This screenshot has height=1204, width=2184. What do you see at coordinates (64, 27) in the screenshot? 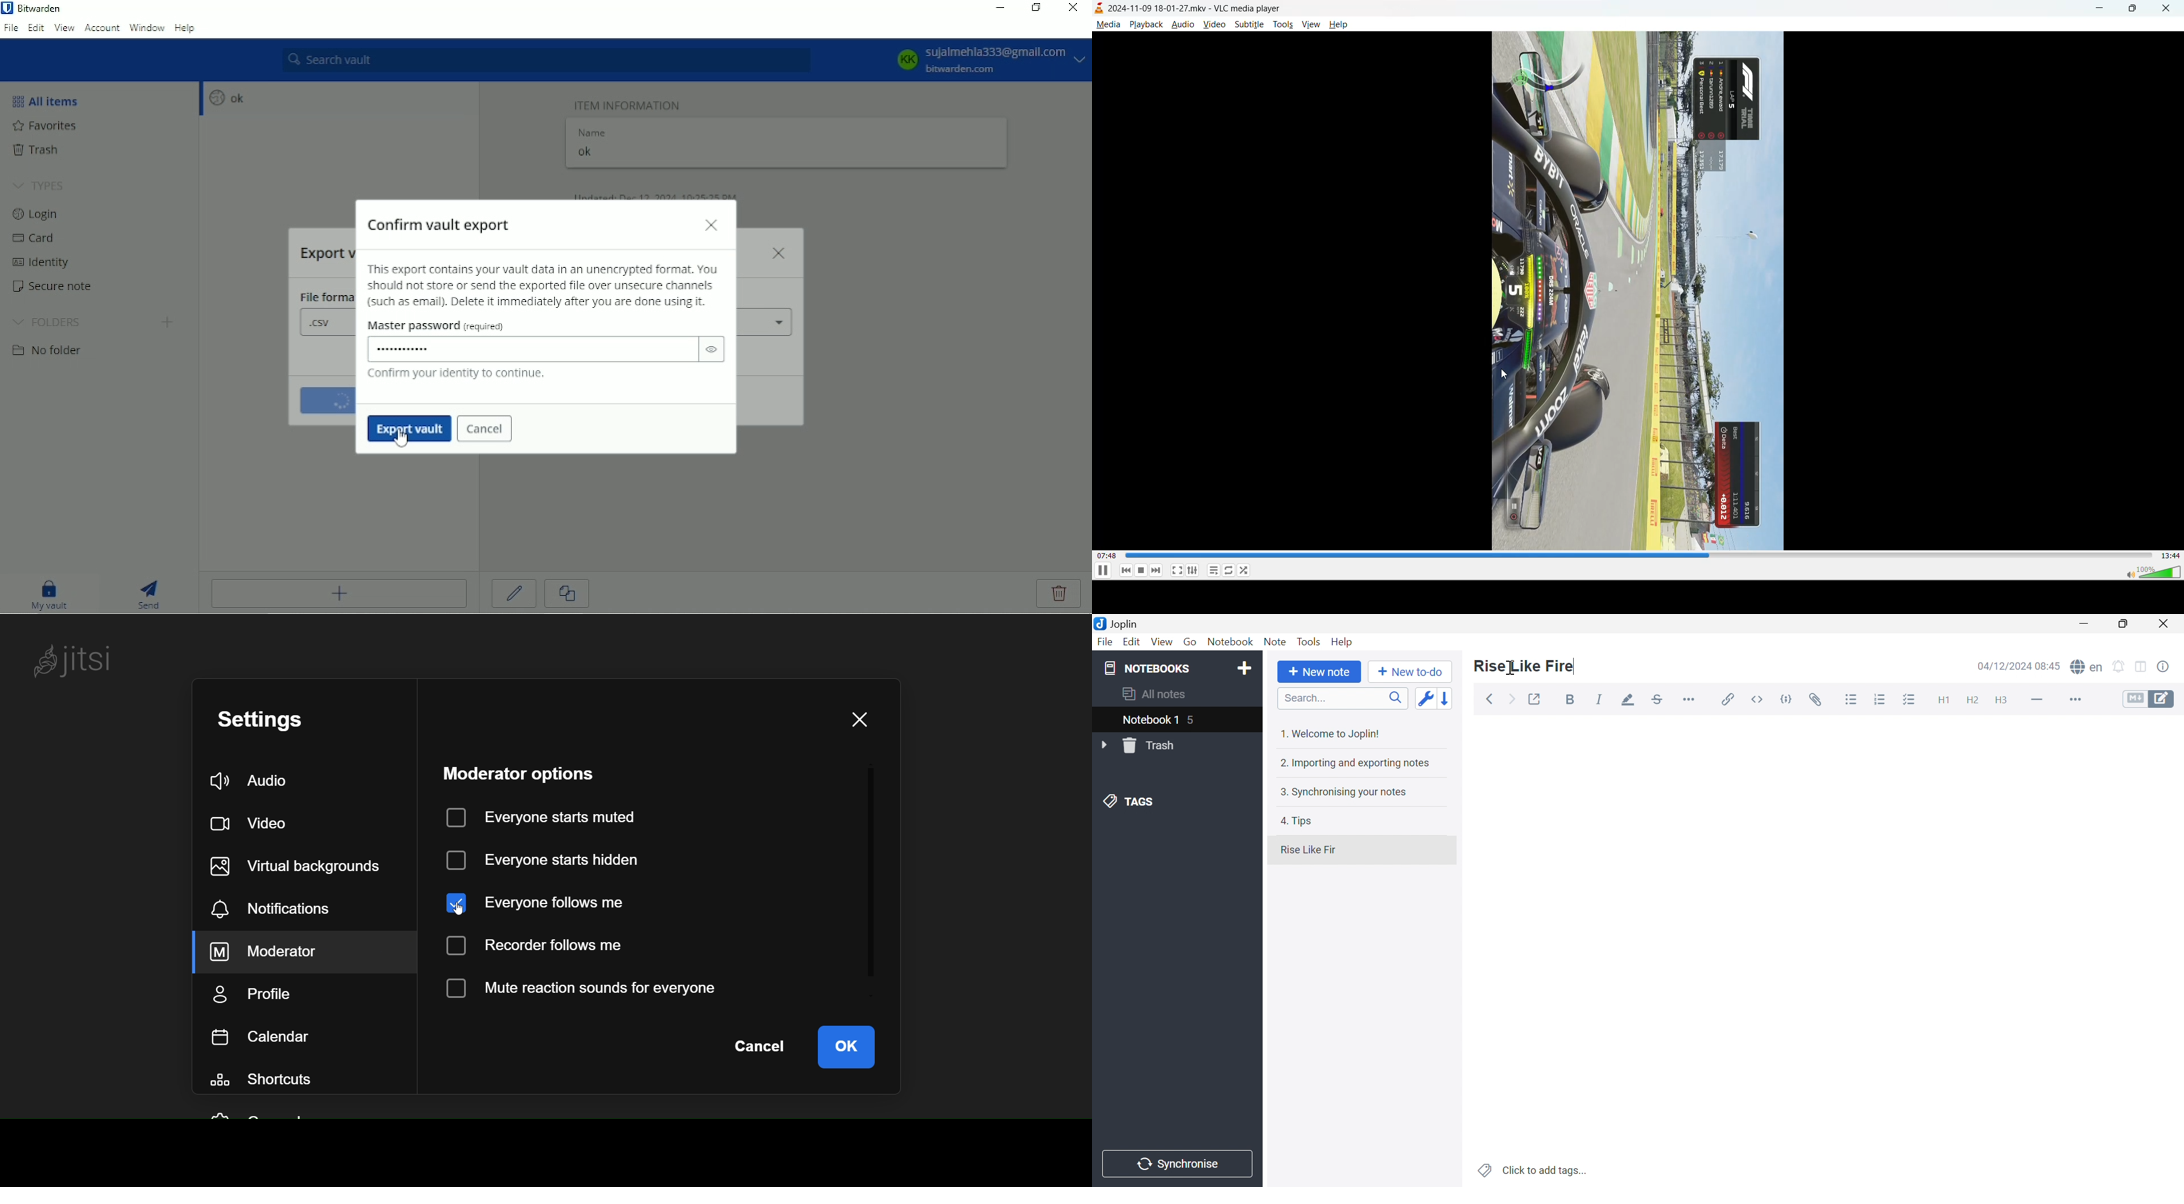
I see `View` at bounding box center [64, 27].